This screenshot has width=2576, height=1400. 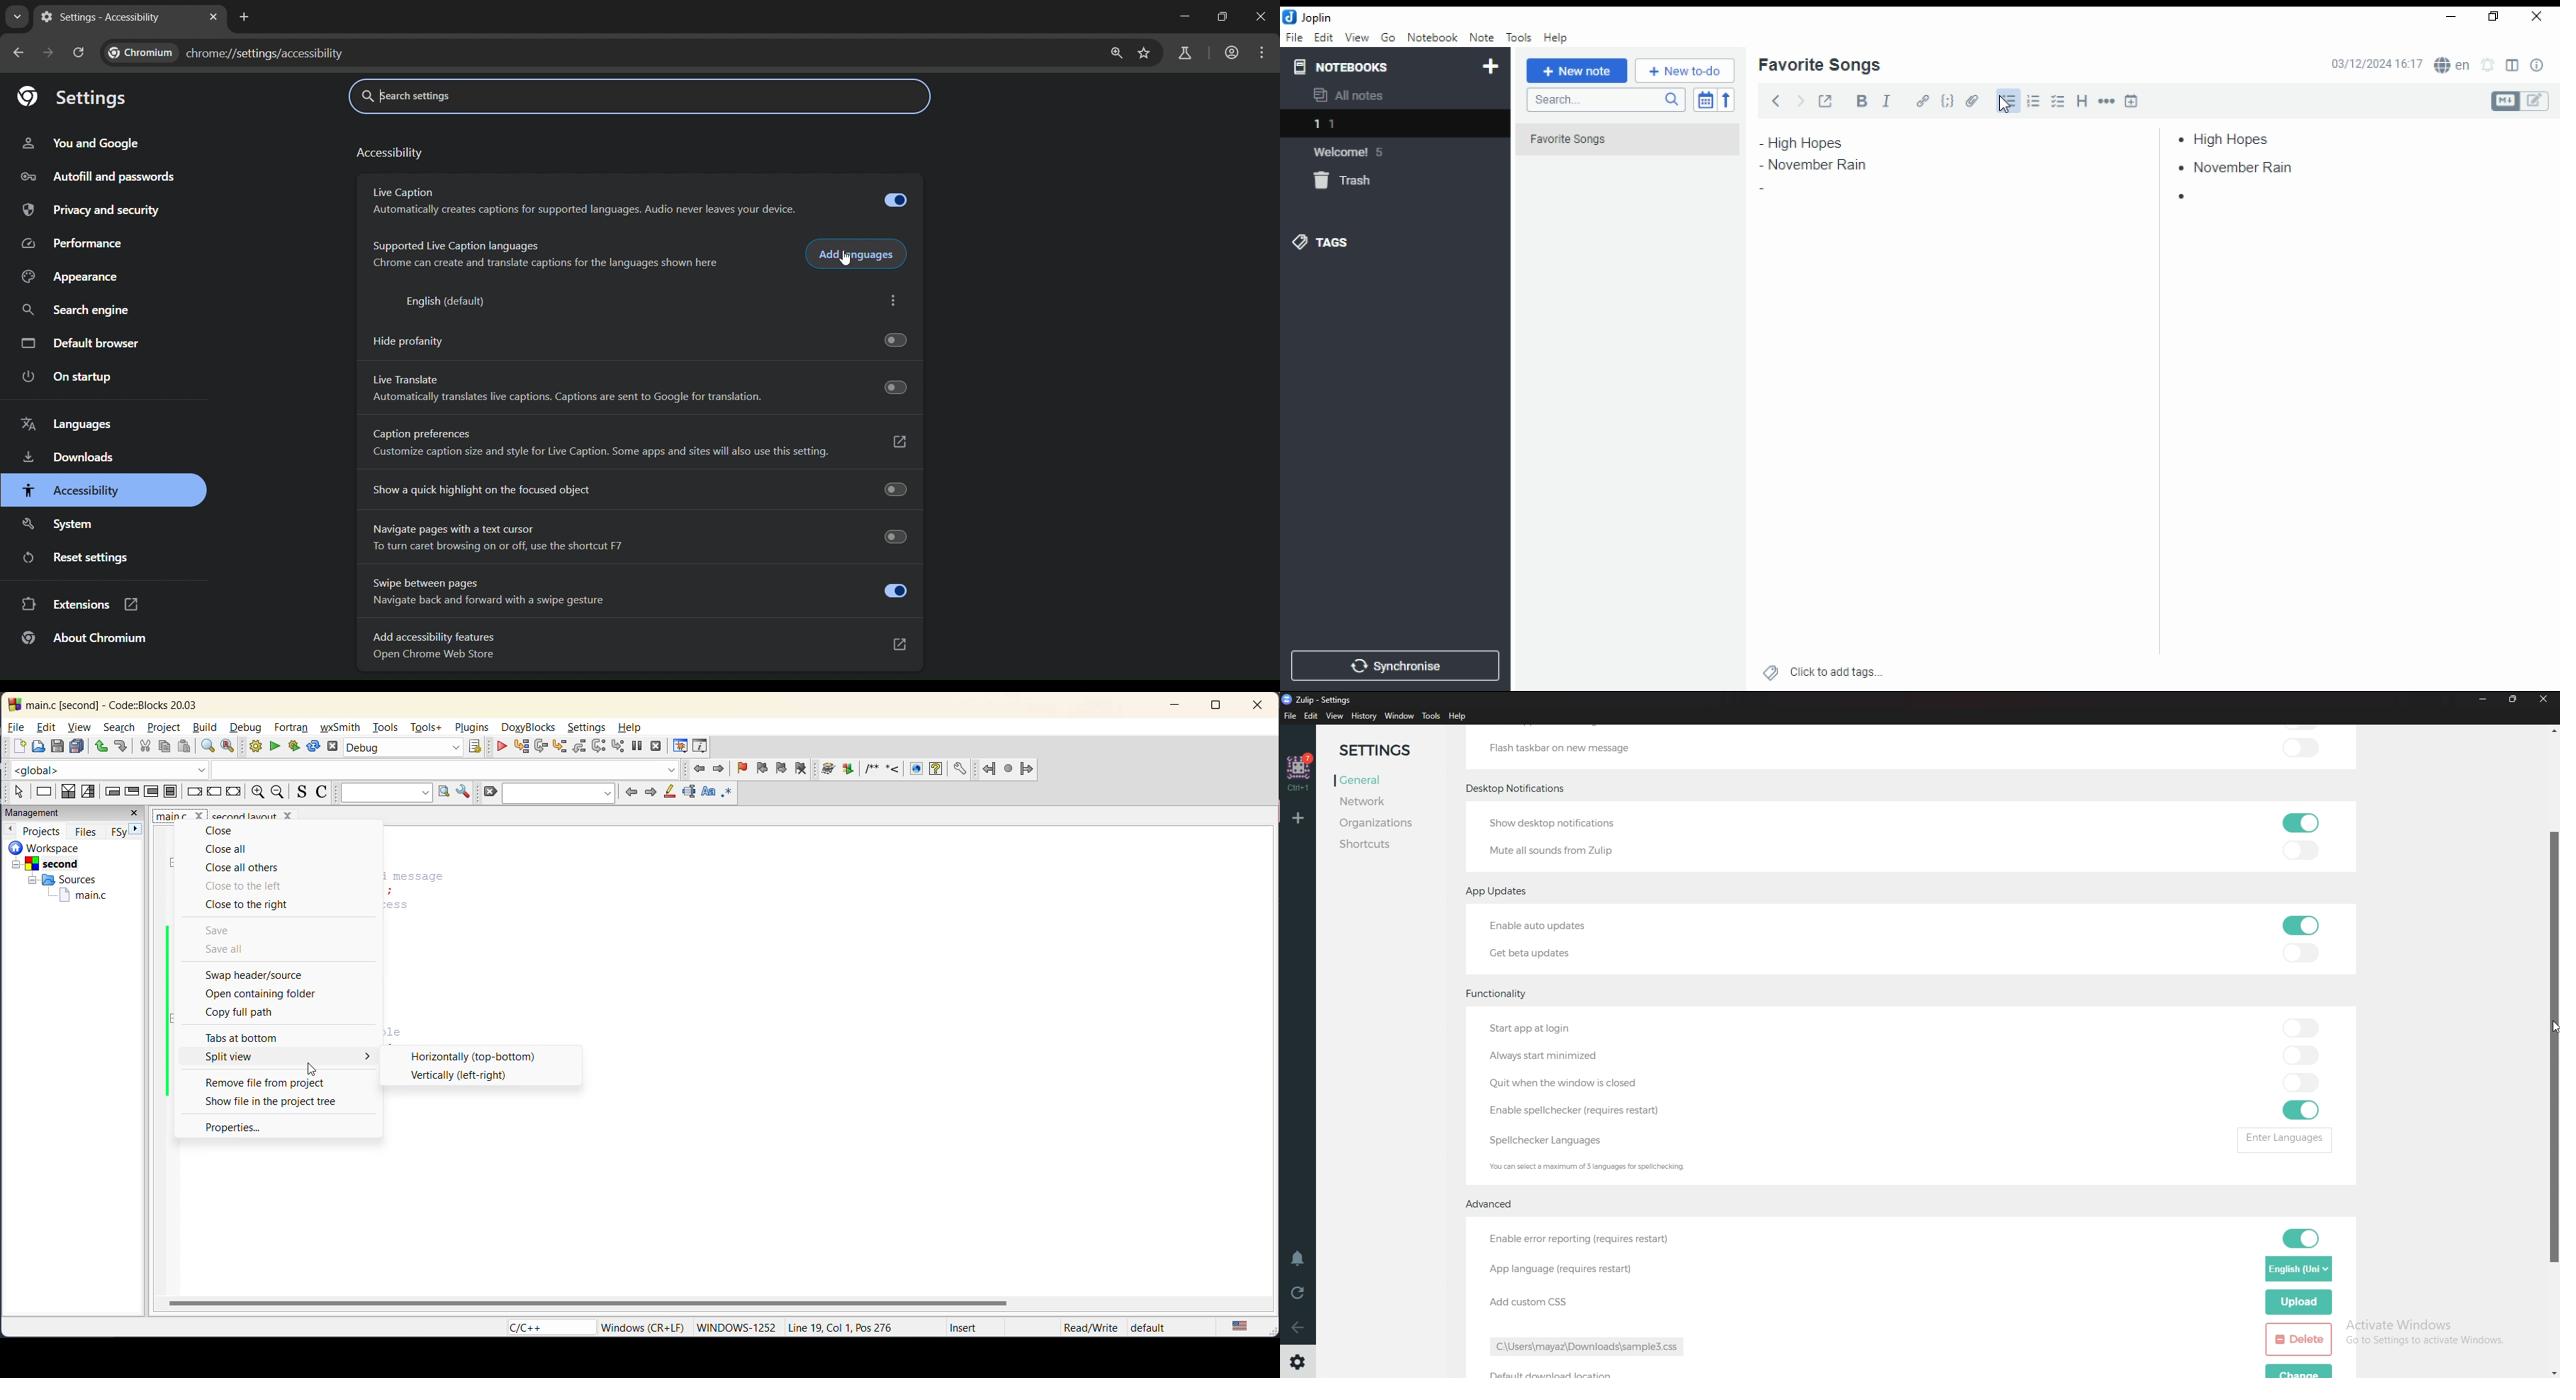 What do you see at coordinates (1335, 717) in the screenshot?
I see `view` at bounding box center [1335, 717].